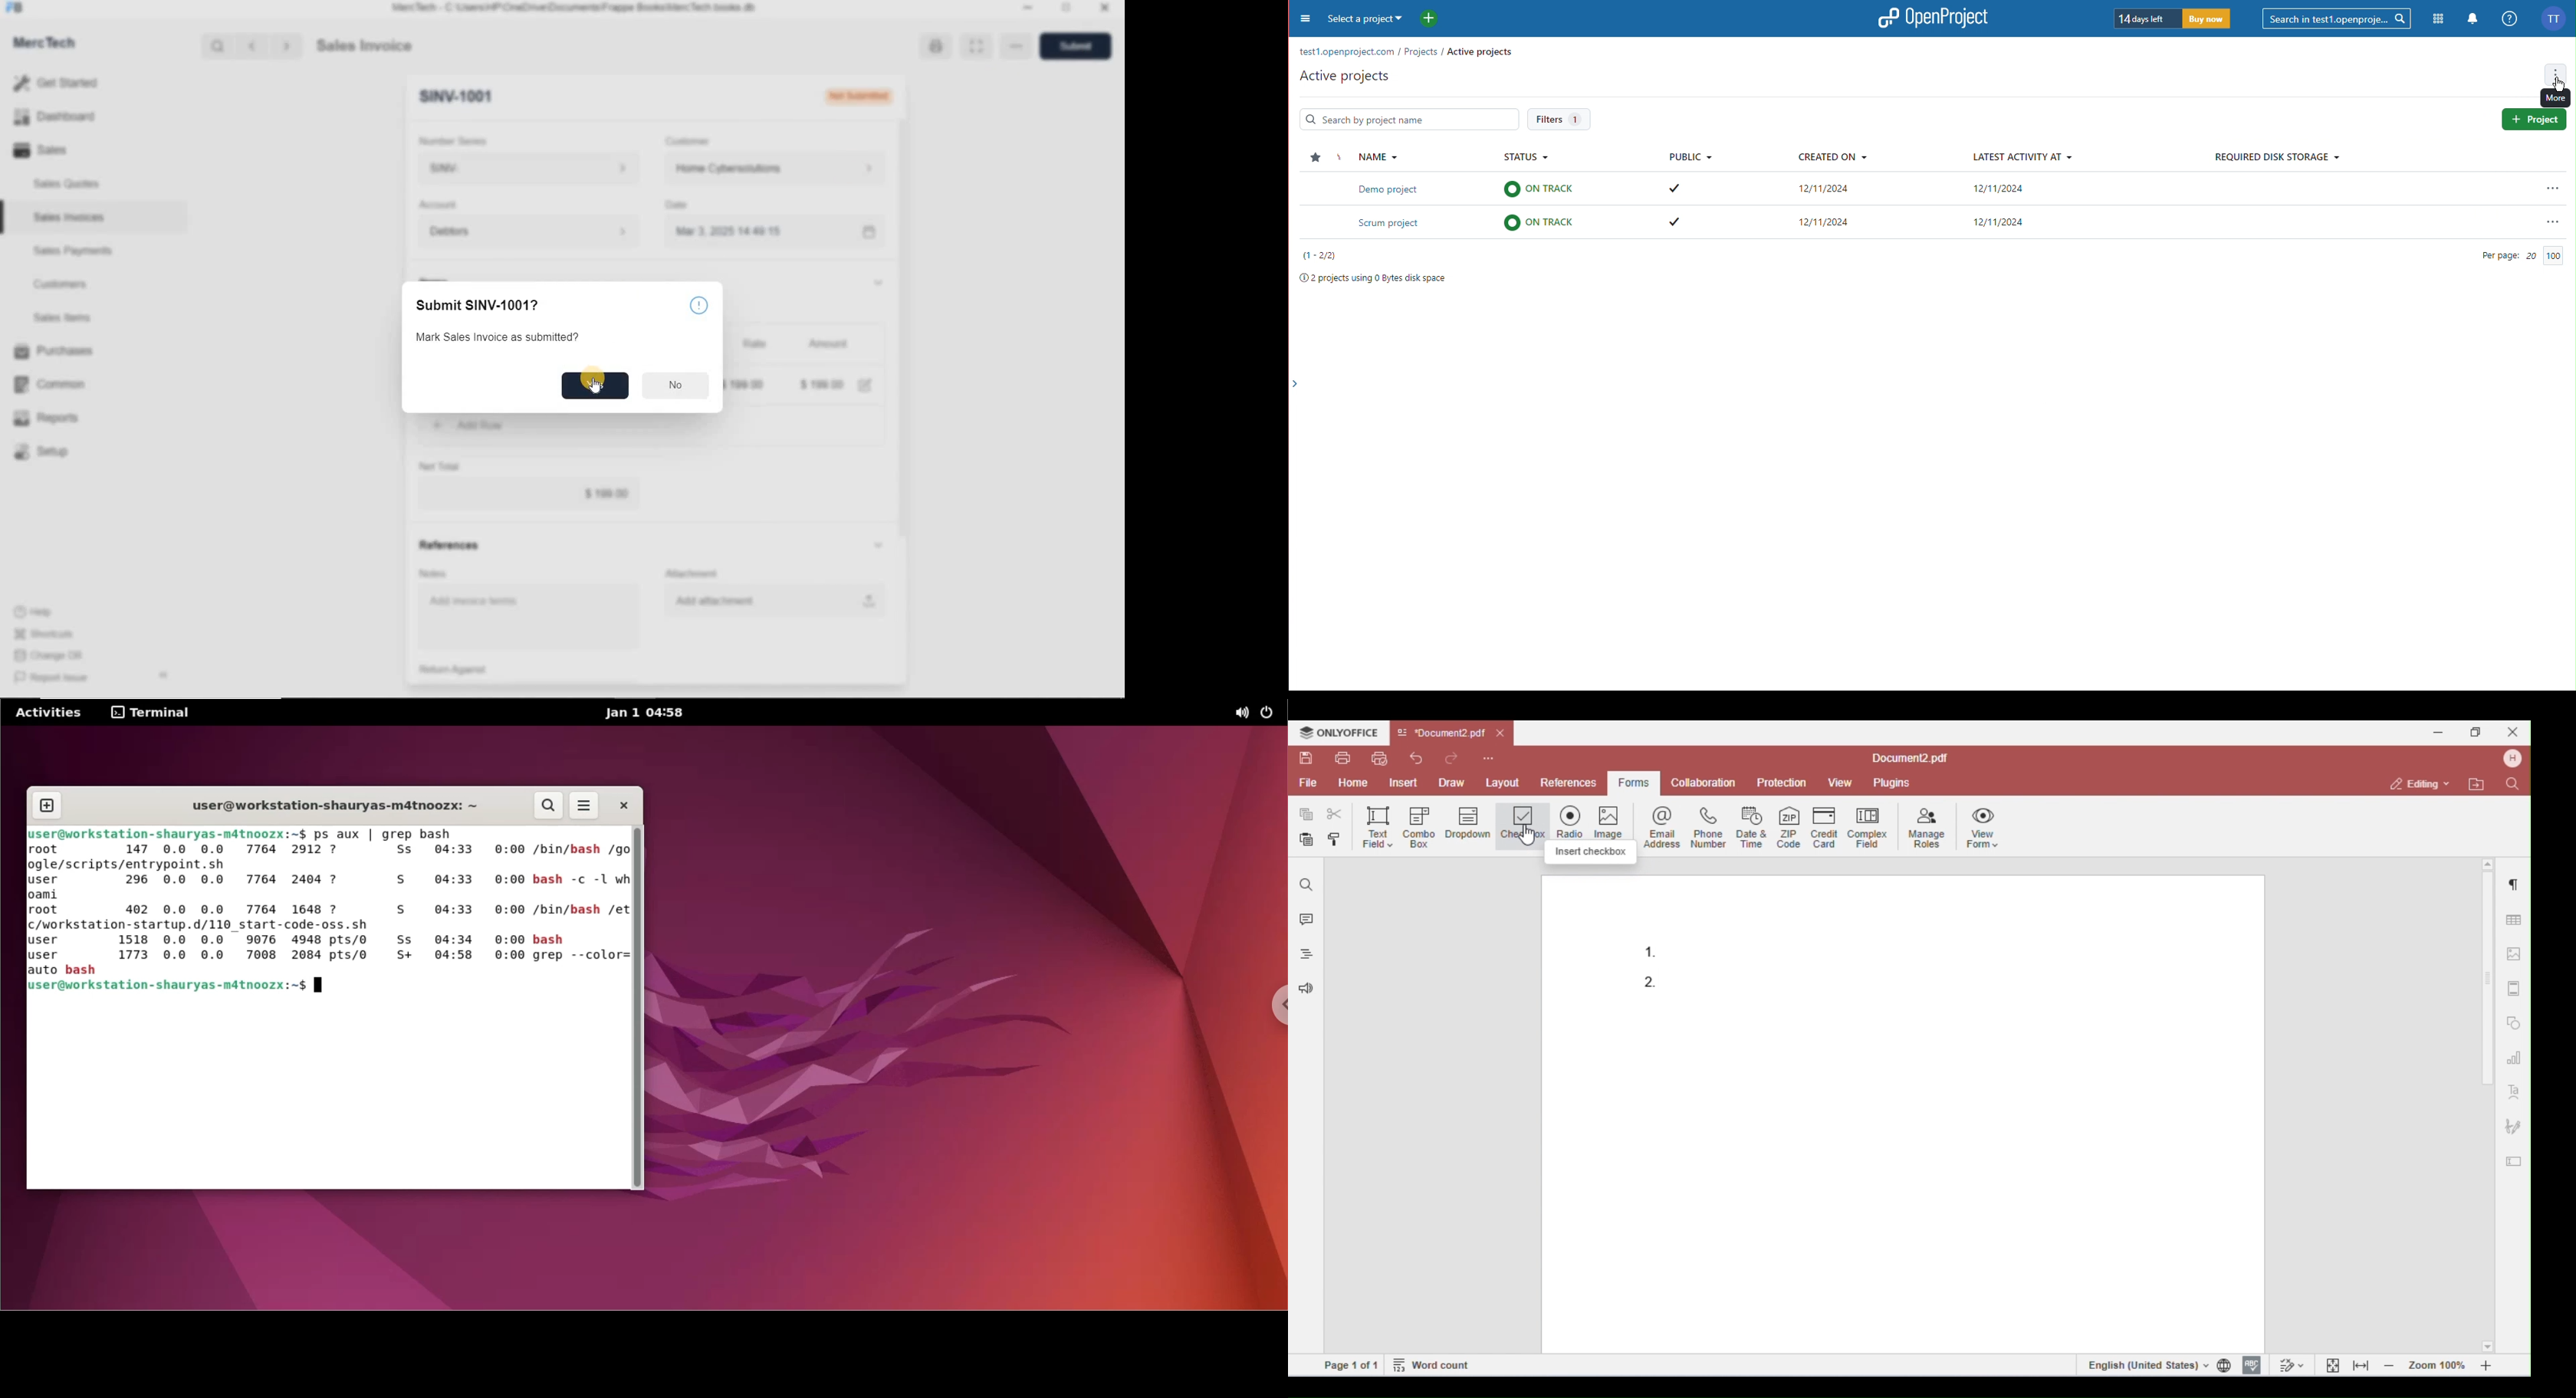 The width and height of the screenshot is (2576, 1400). Describe the element at coordinates (697, 141) in the screenshot. I see `Customer` at that location.